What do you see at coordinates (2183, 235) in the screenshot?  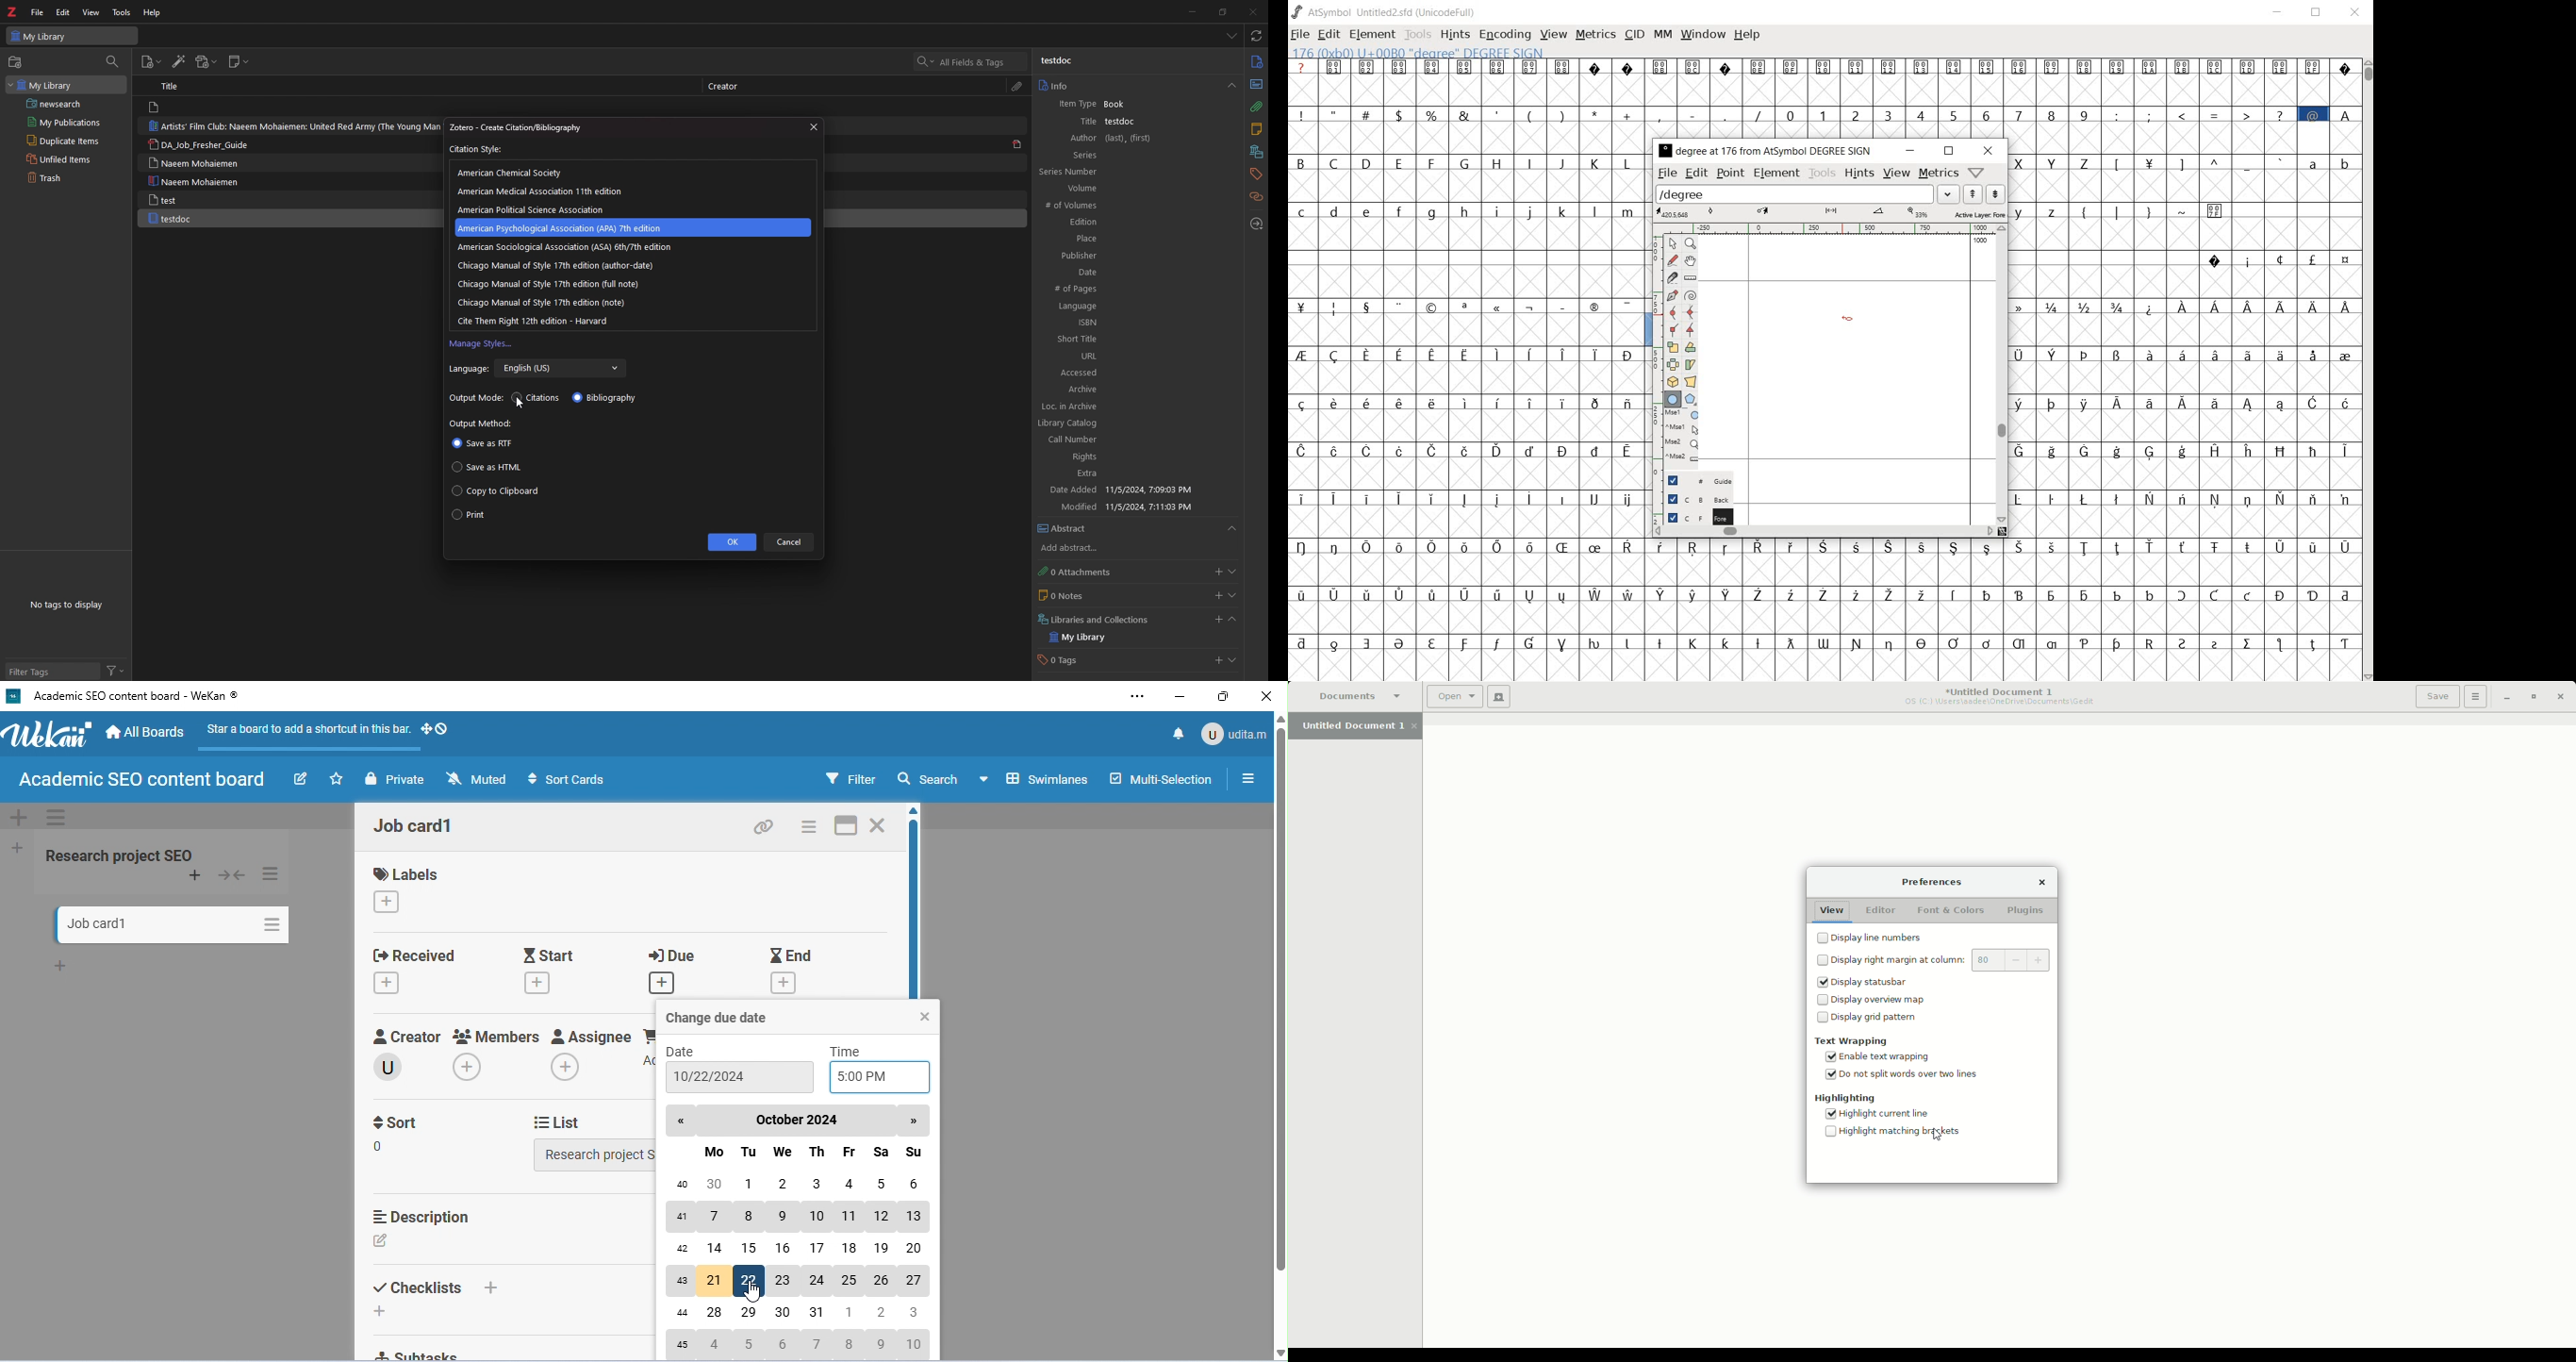 I see `empty glyph slots` at bounding box center [2183, 235].